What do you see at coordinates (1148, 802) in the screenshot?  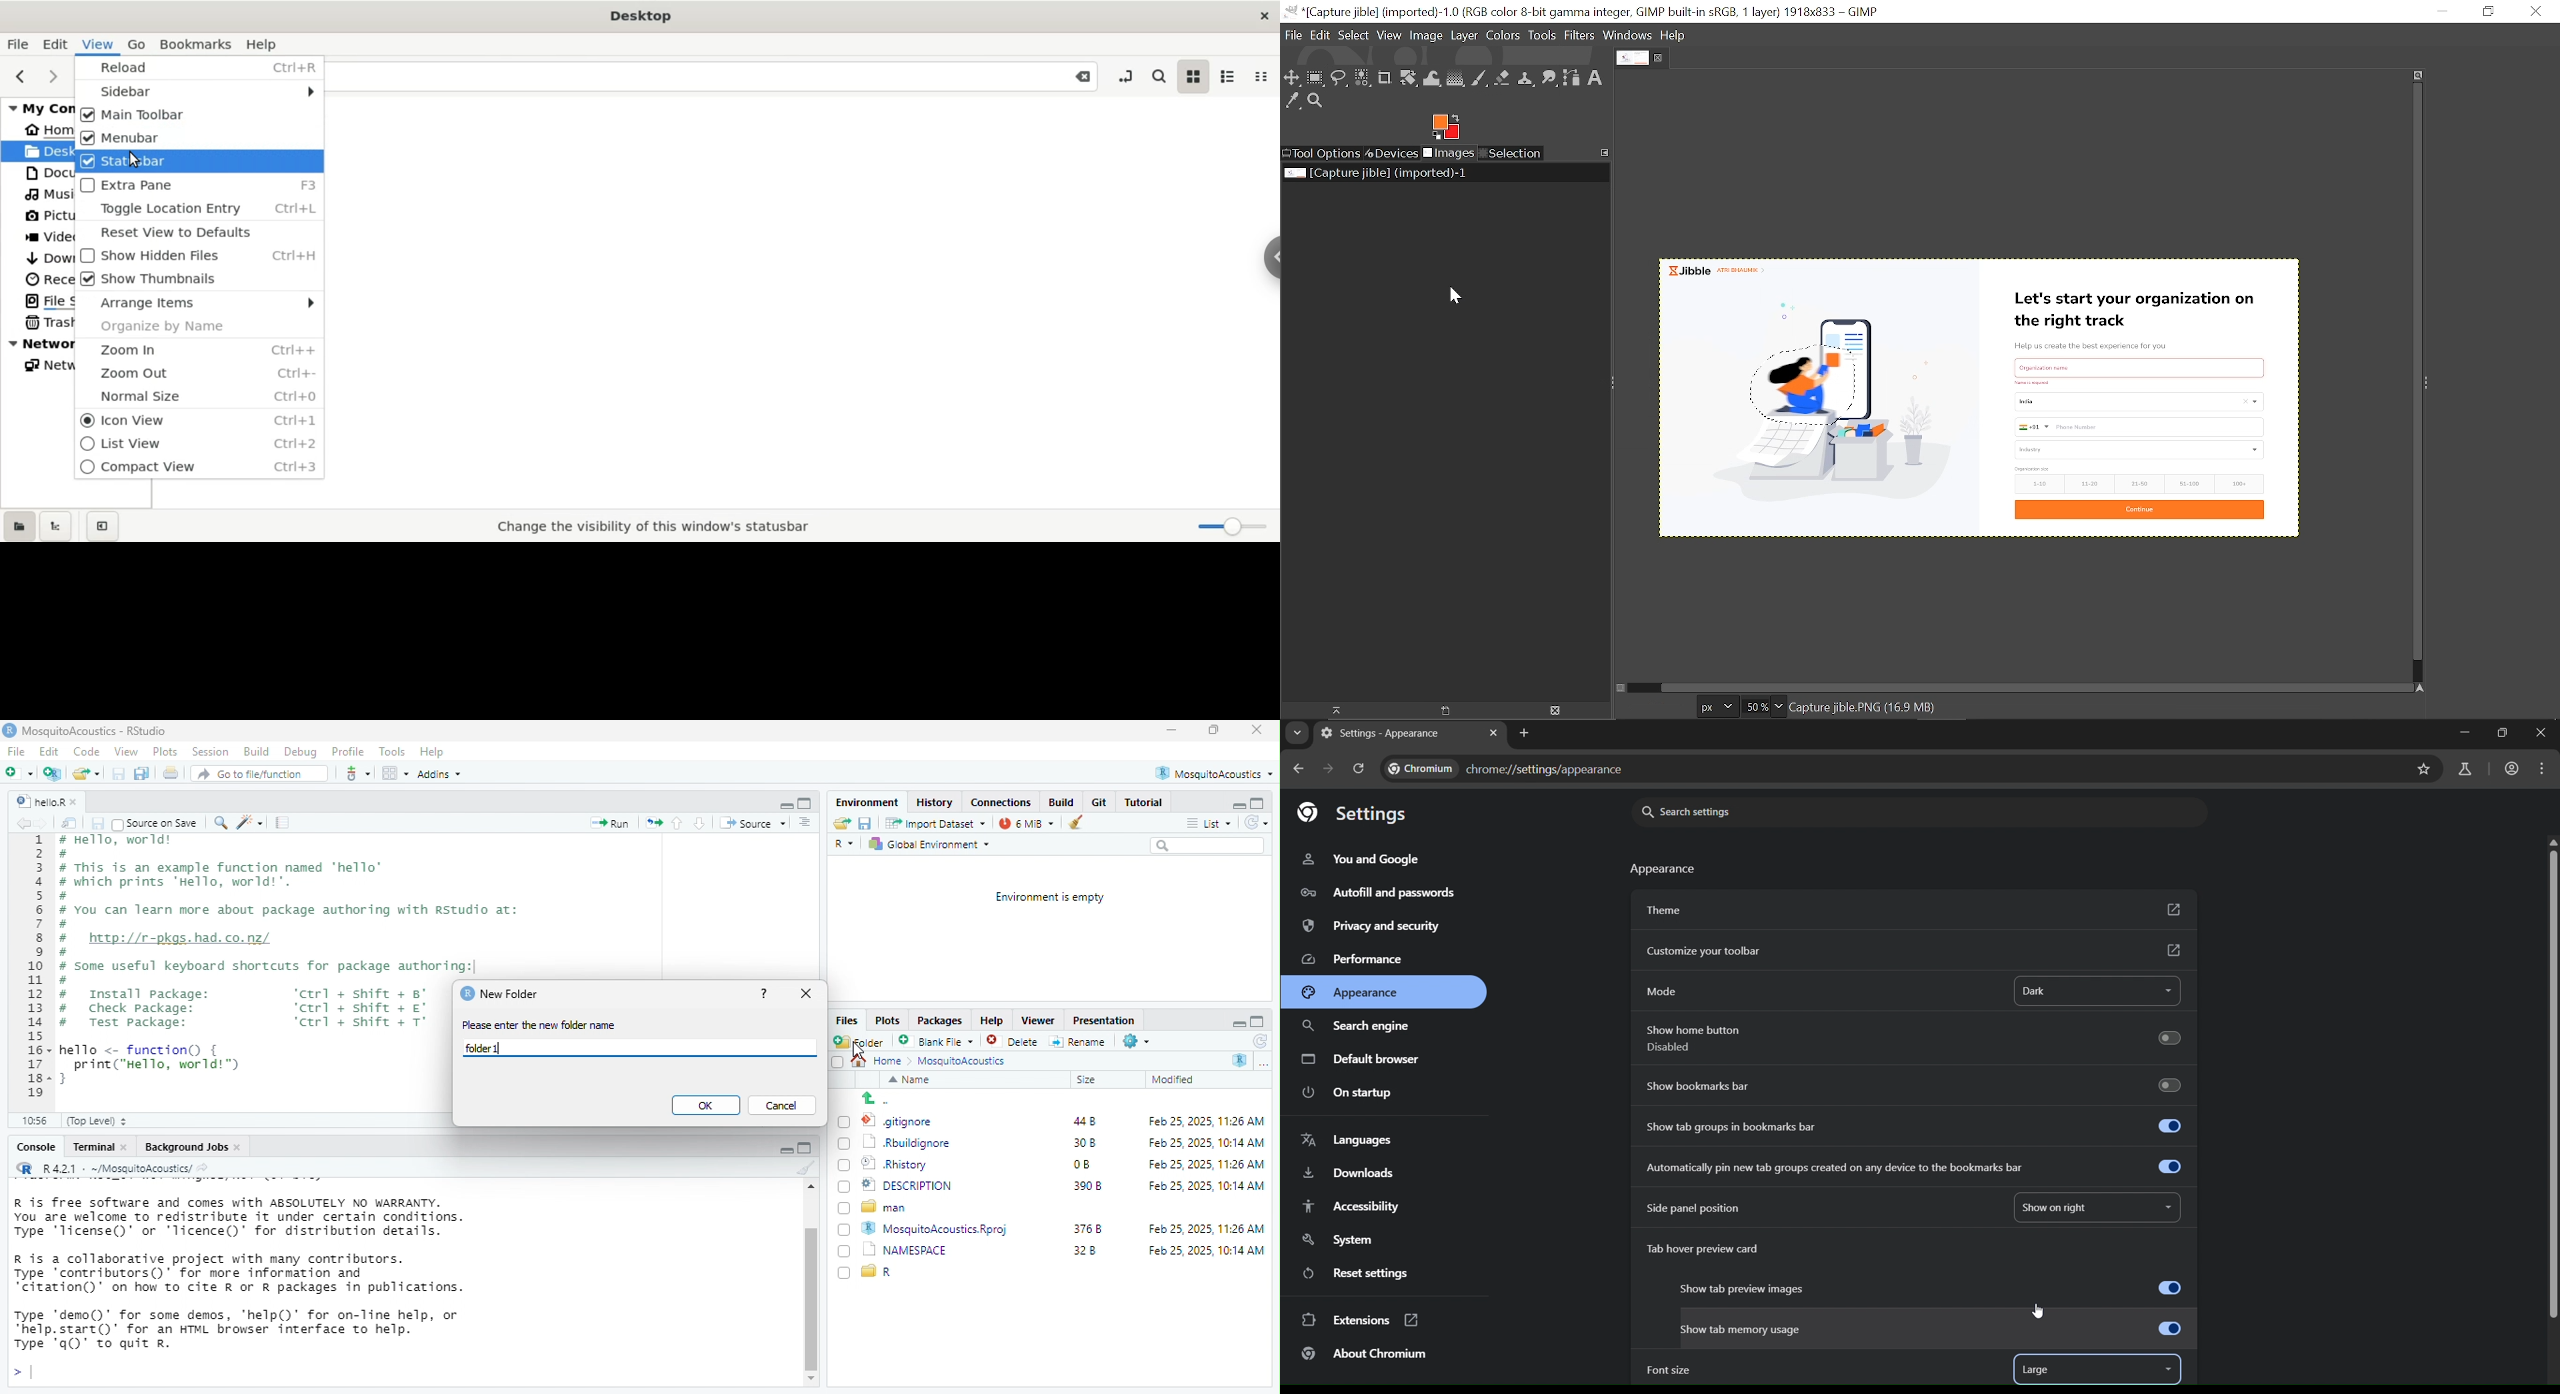 I see `Tutorial` at bounding box center [1148, 802].